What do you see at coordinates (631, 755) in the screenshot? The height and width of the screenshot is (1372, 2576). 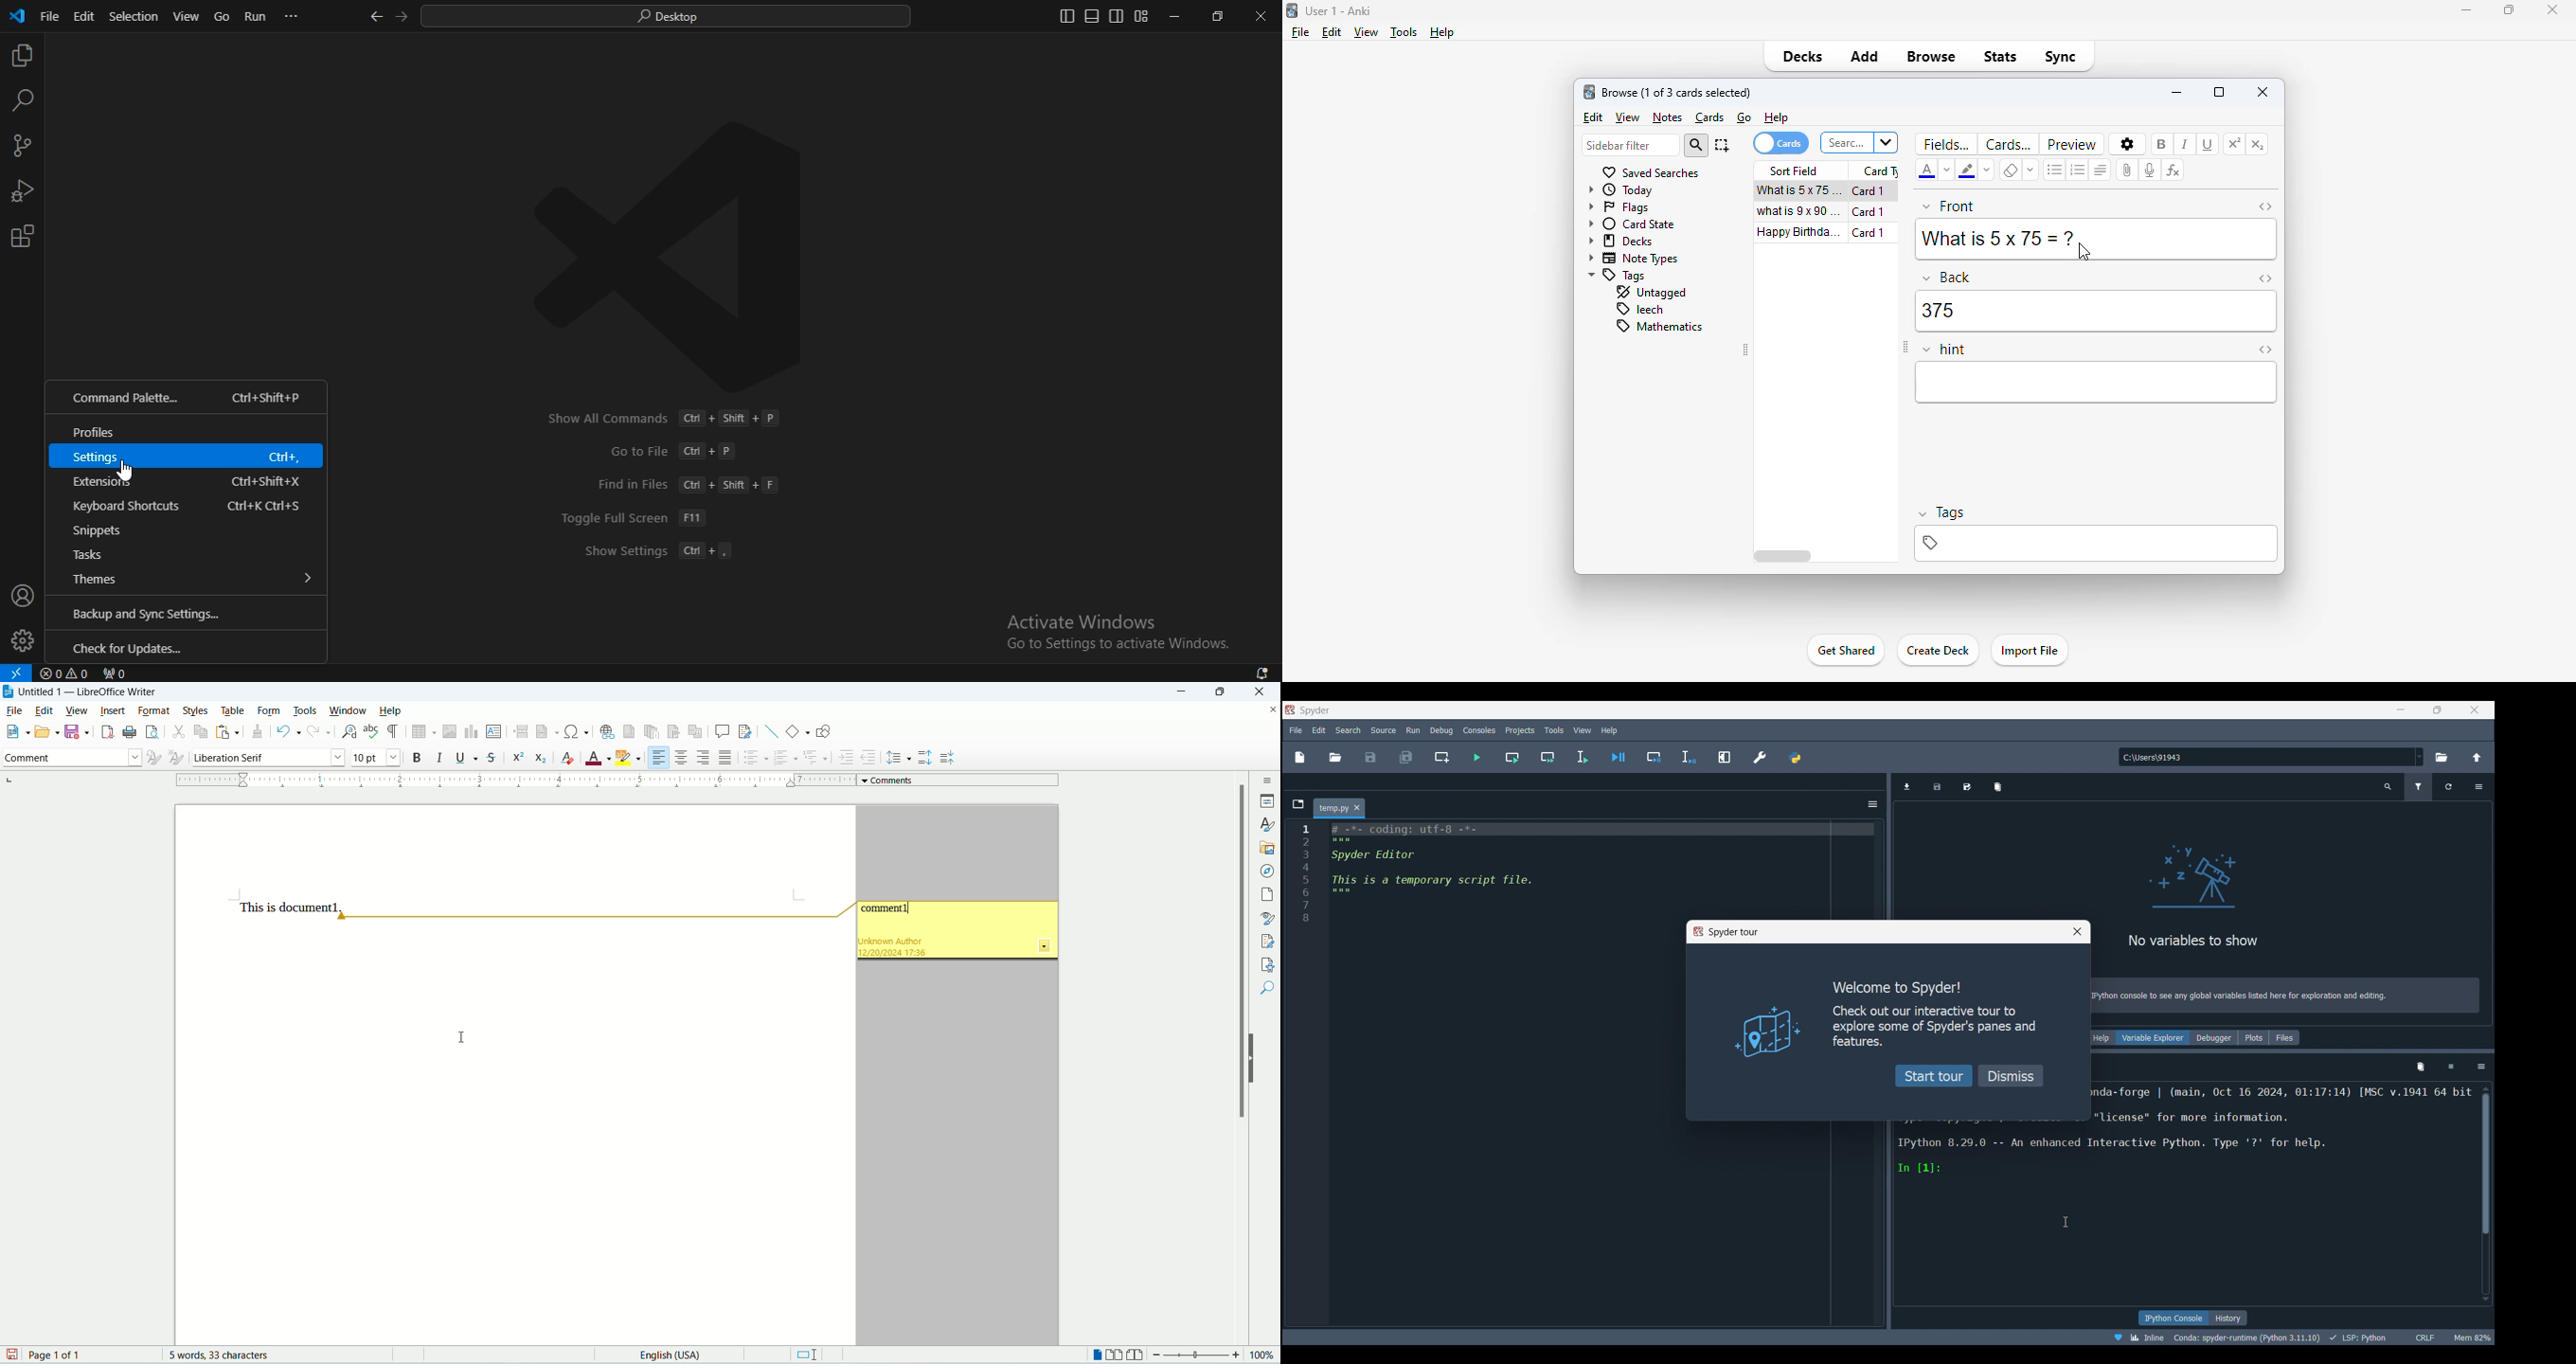 I see `highlighting color` at bounding box center [631, 755].